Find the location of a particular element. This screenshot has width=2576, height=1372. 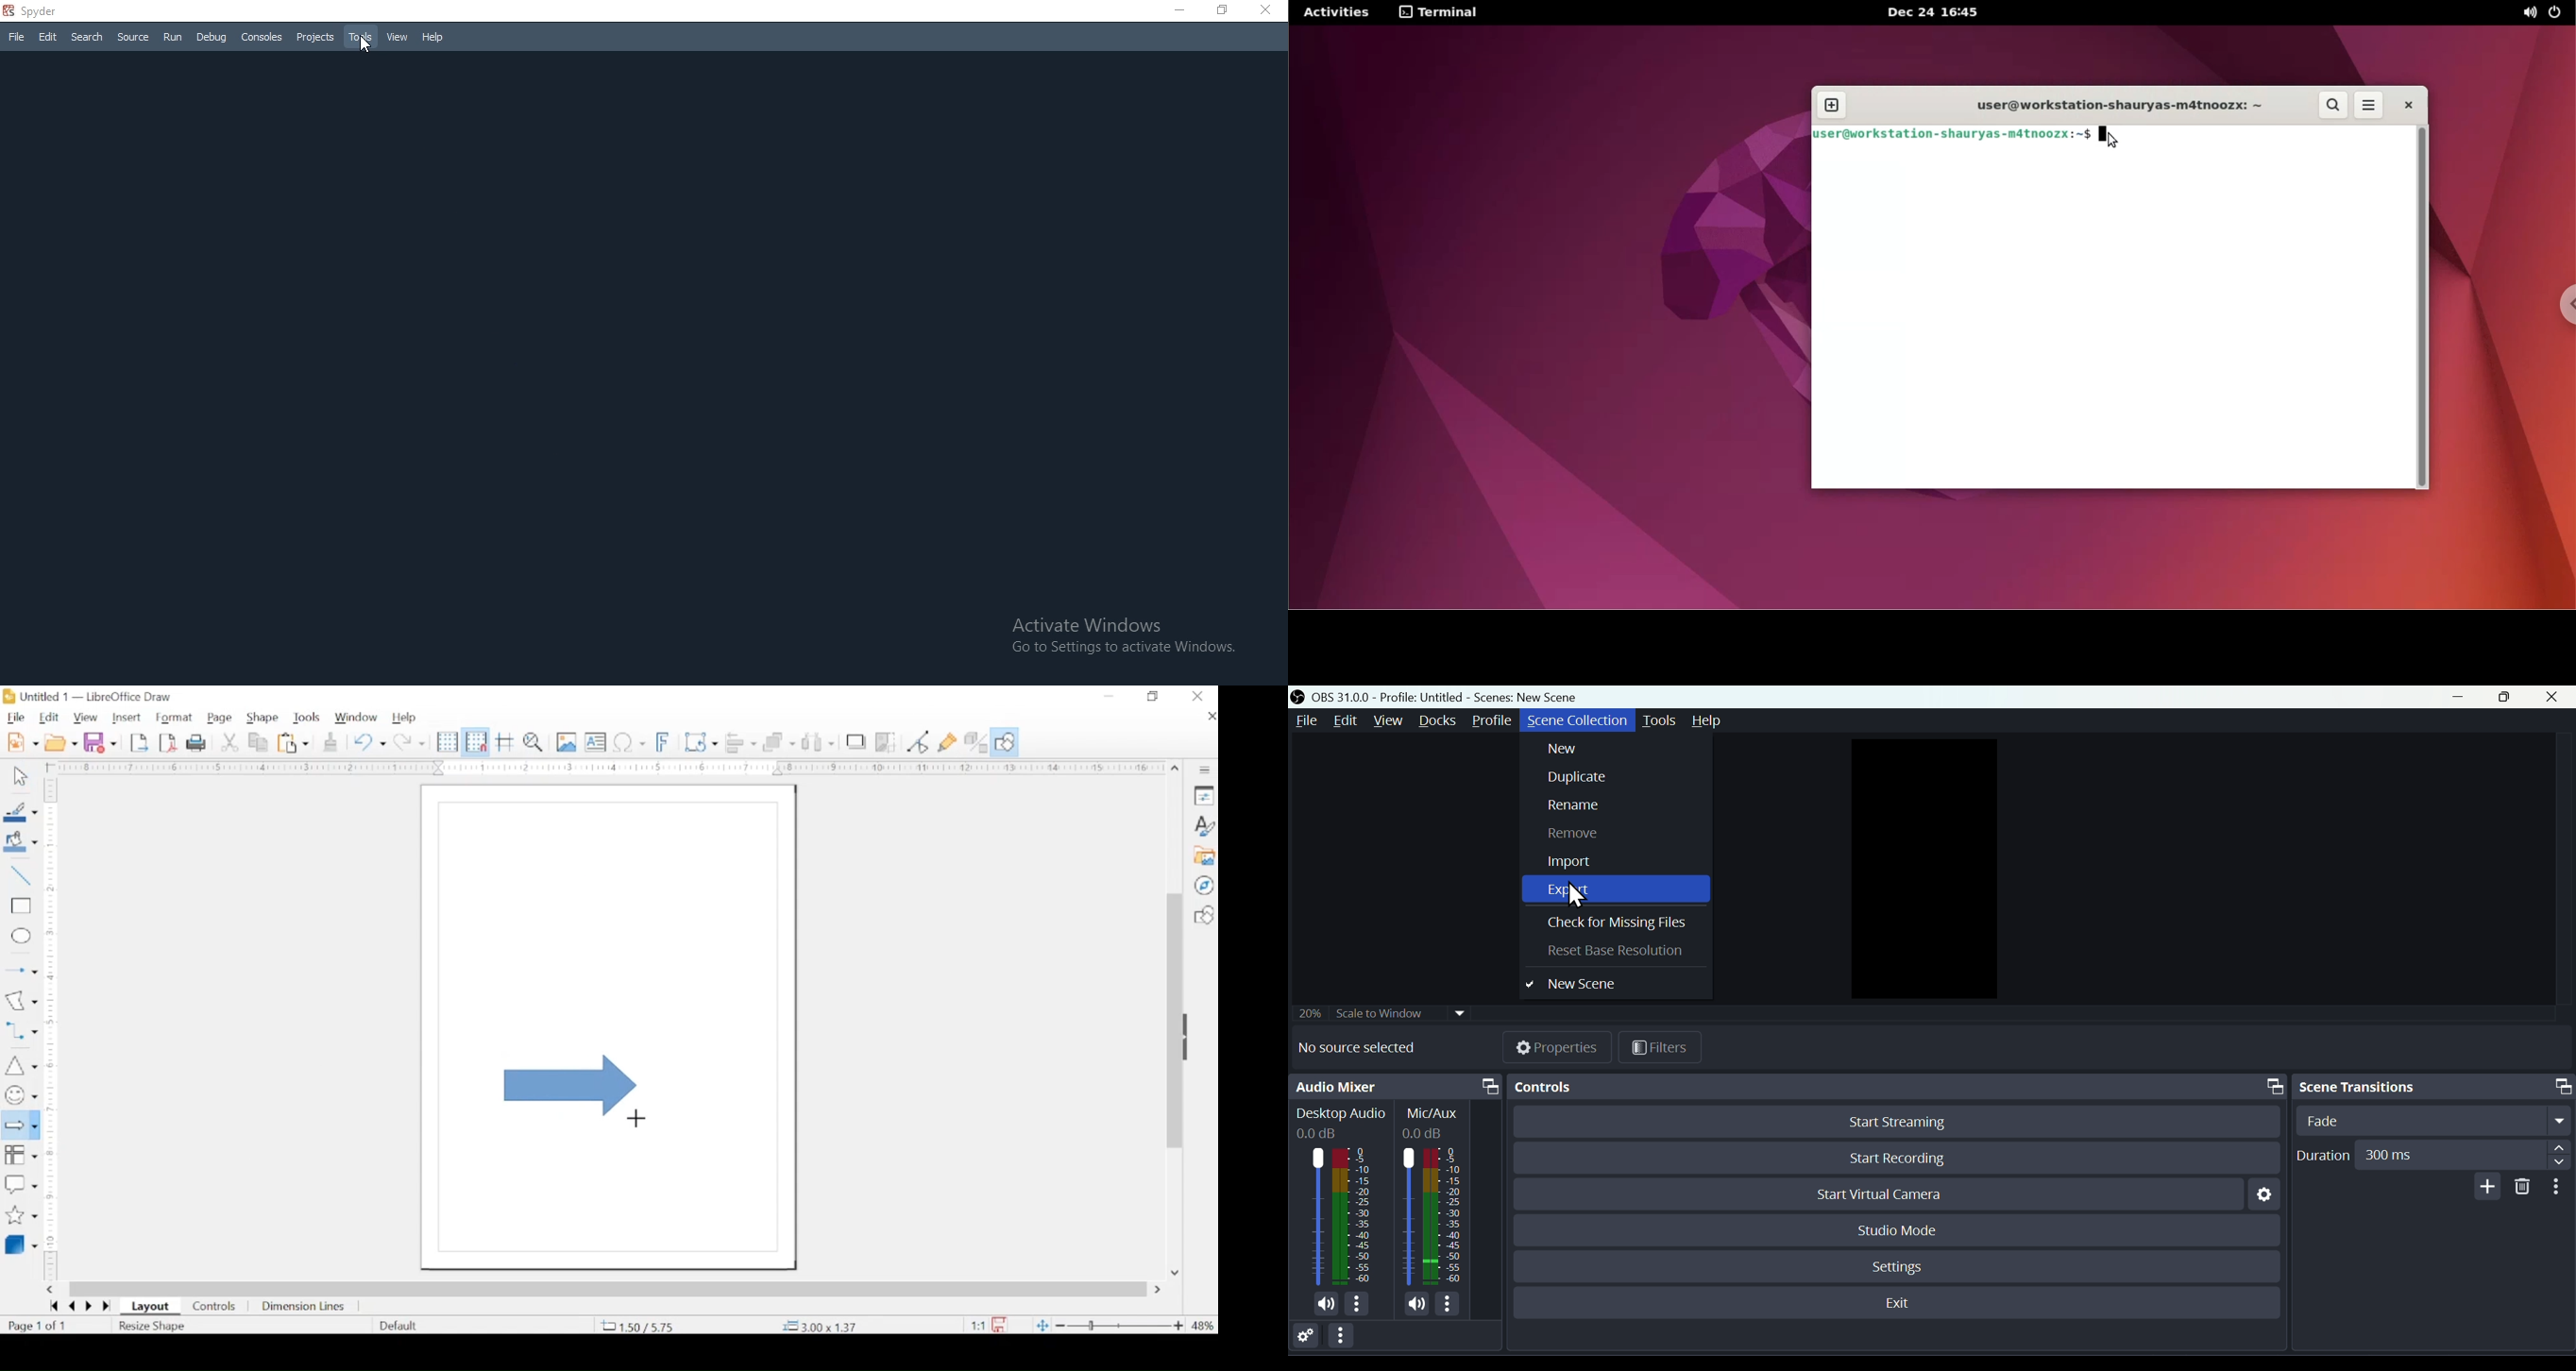

sidebar settings is located at coordinates (1207, 771).